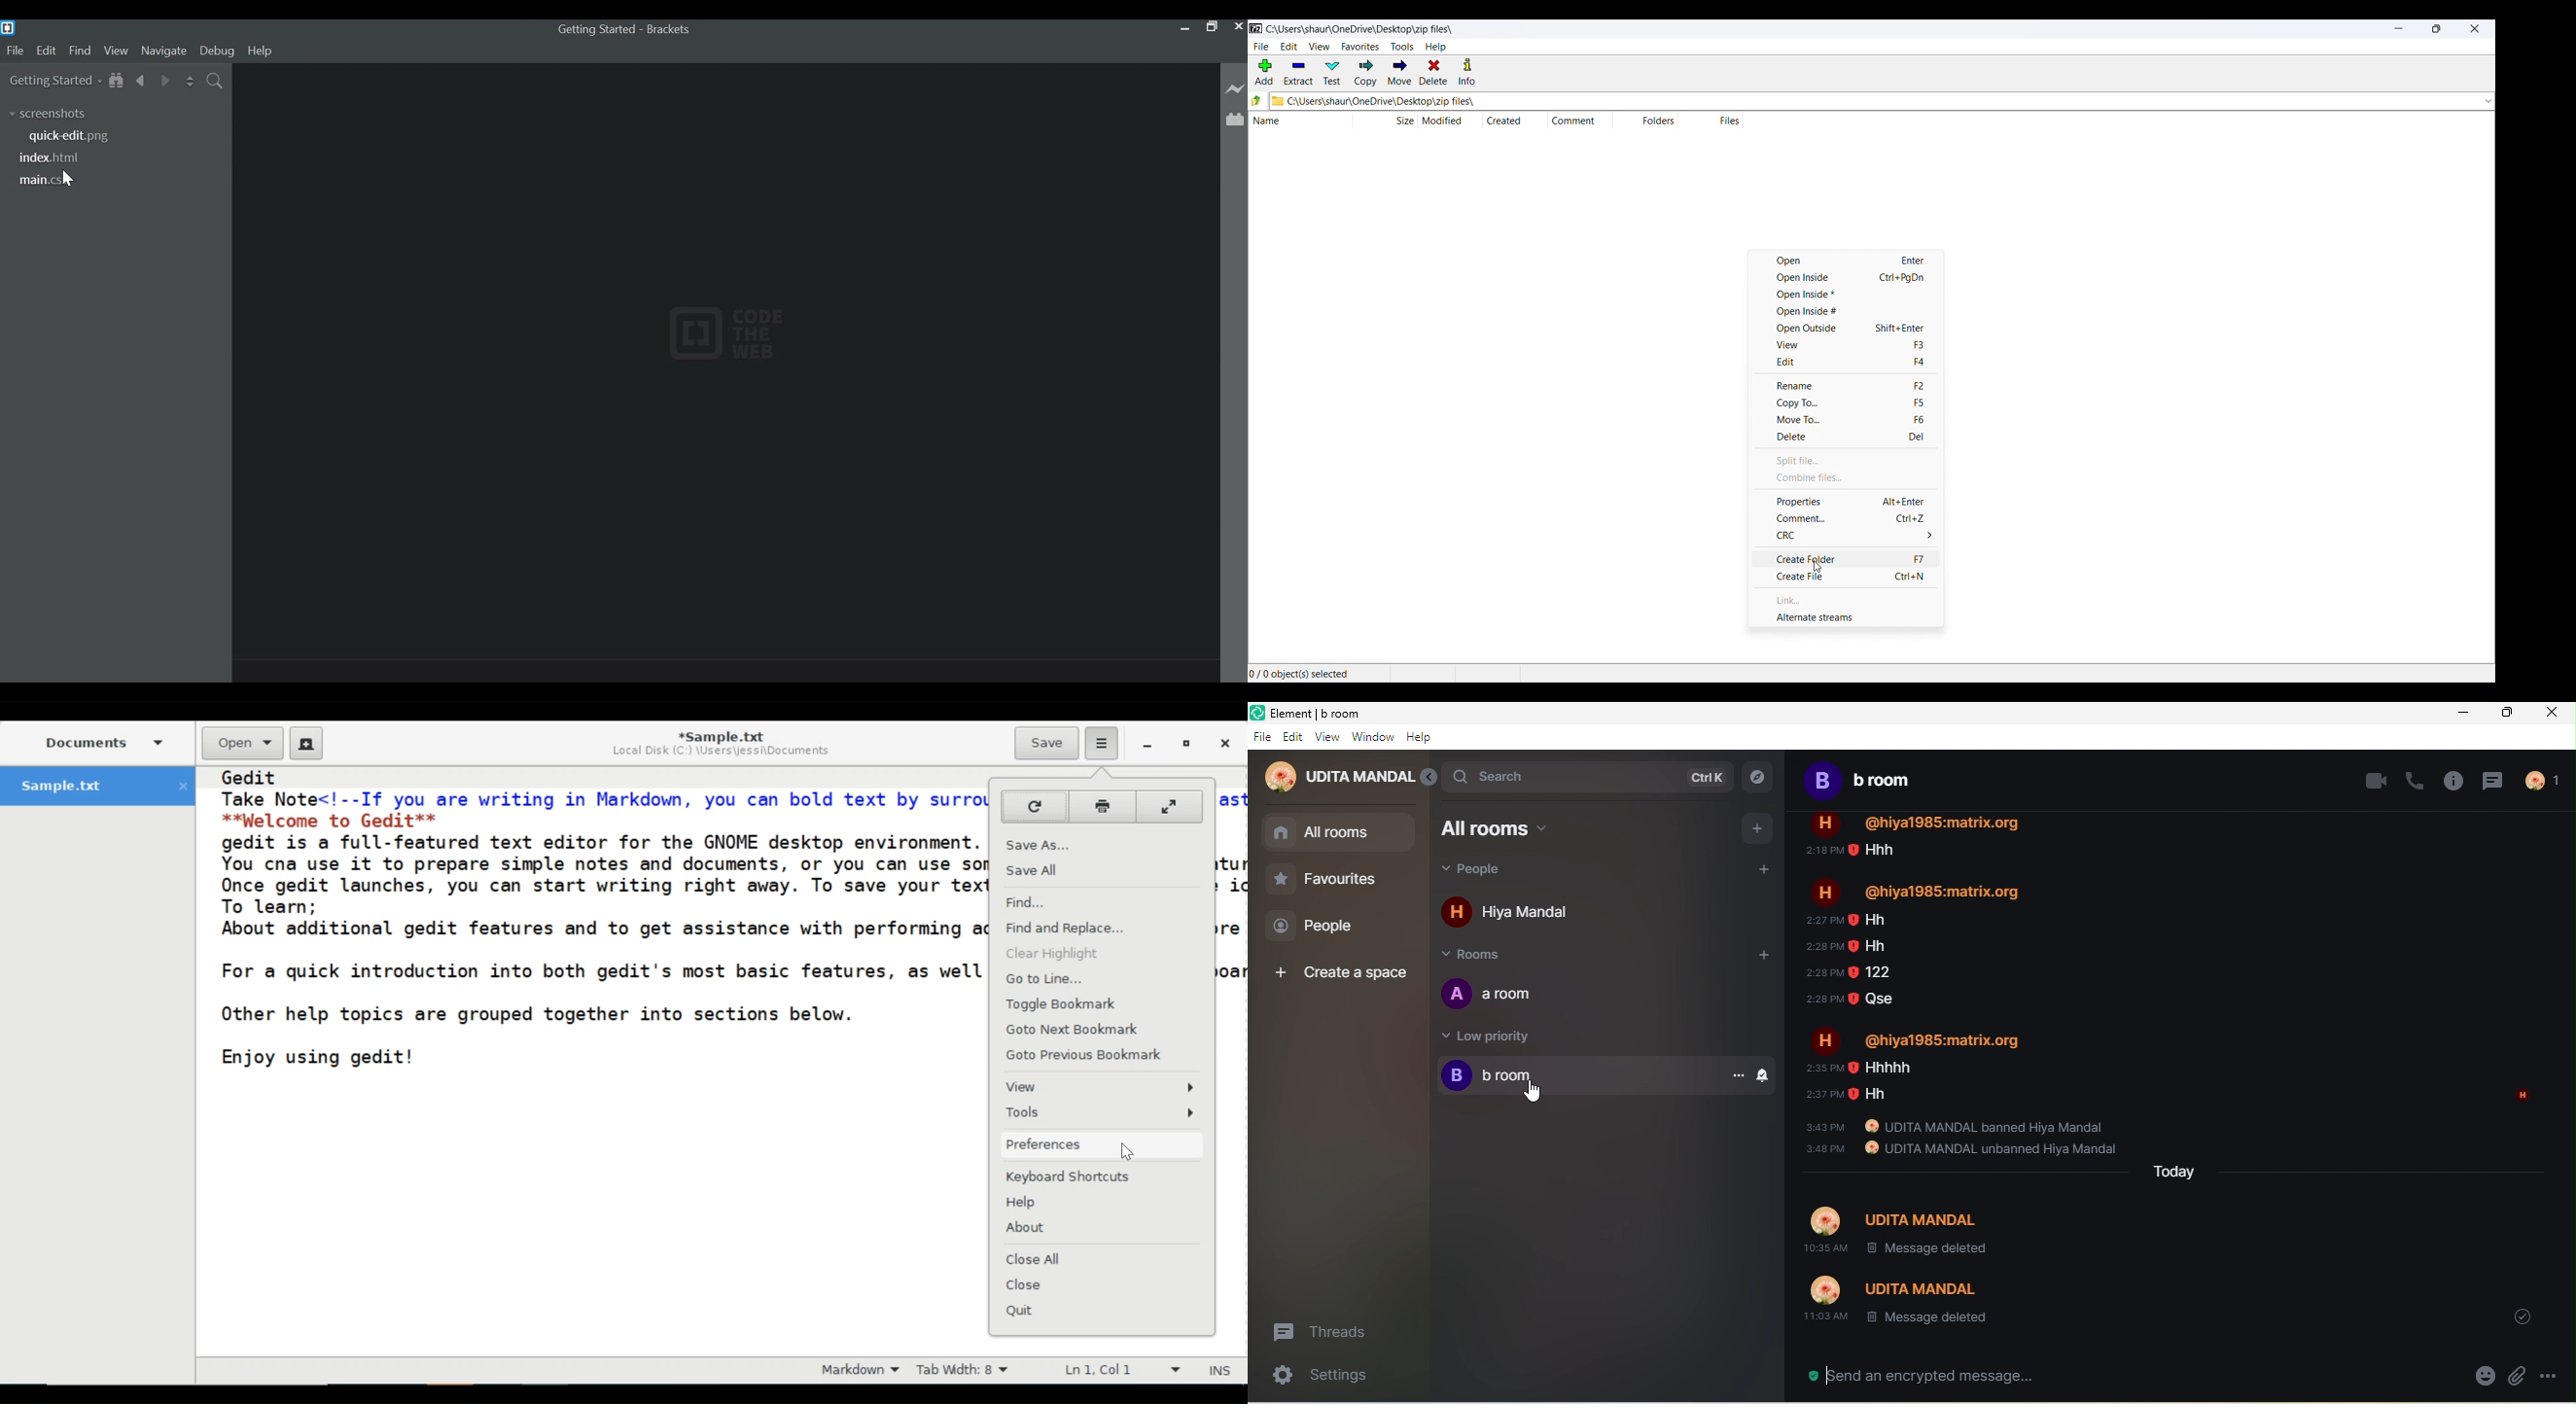 This screenshot has width=2576, height=1428. What do you see at coordinates (1729, 120) in the screenshot?
I see `FILES` at bounding box center [1729, 120].